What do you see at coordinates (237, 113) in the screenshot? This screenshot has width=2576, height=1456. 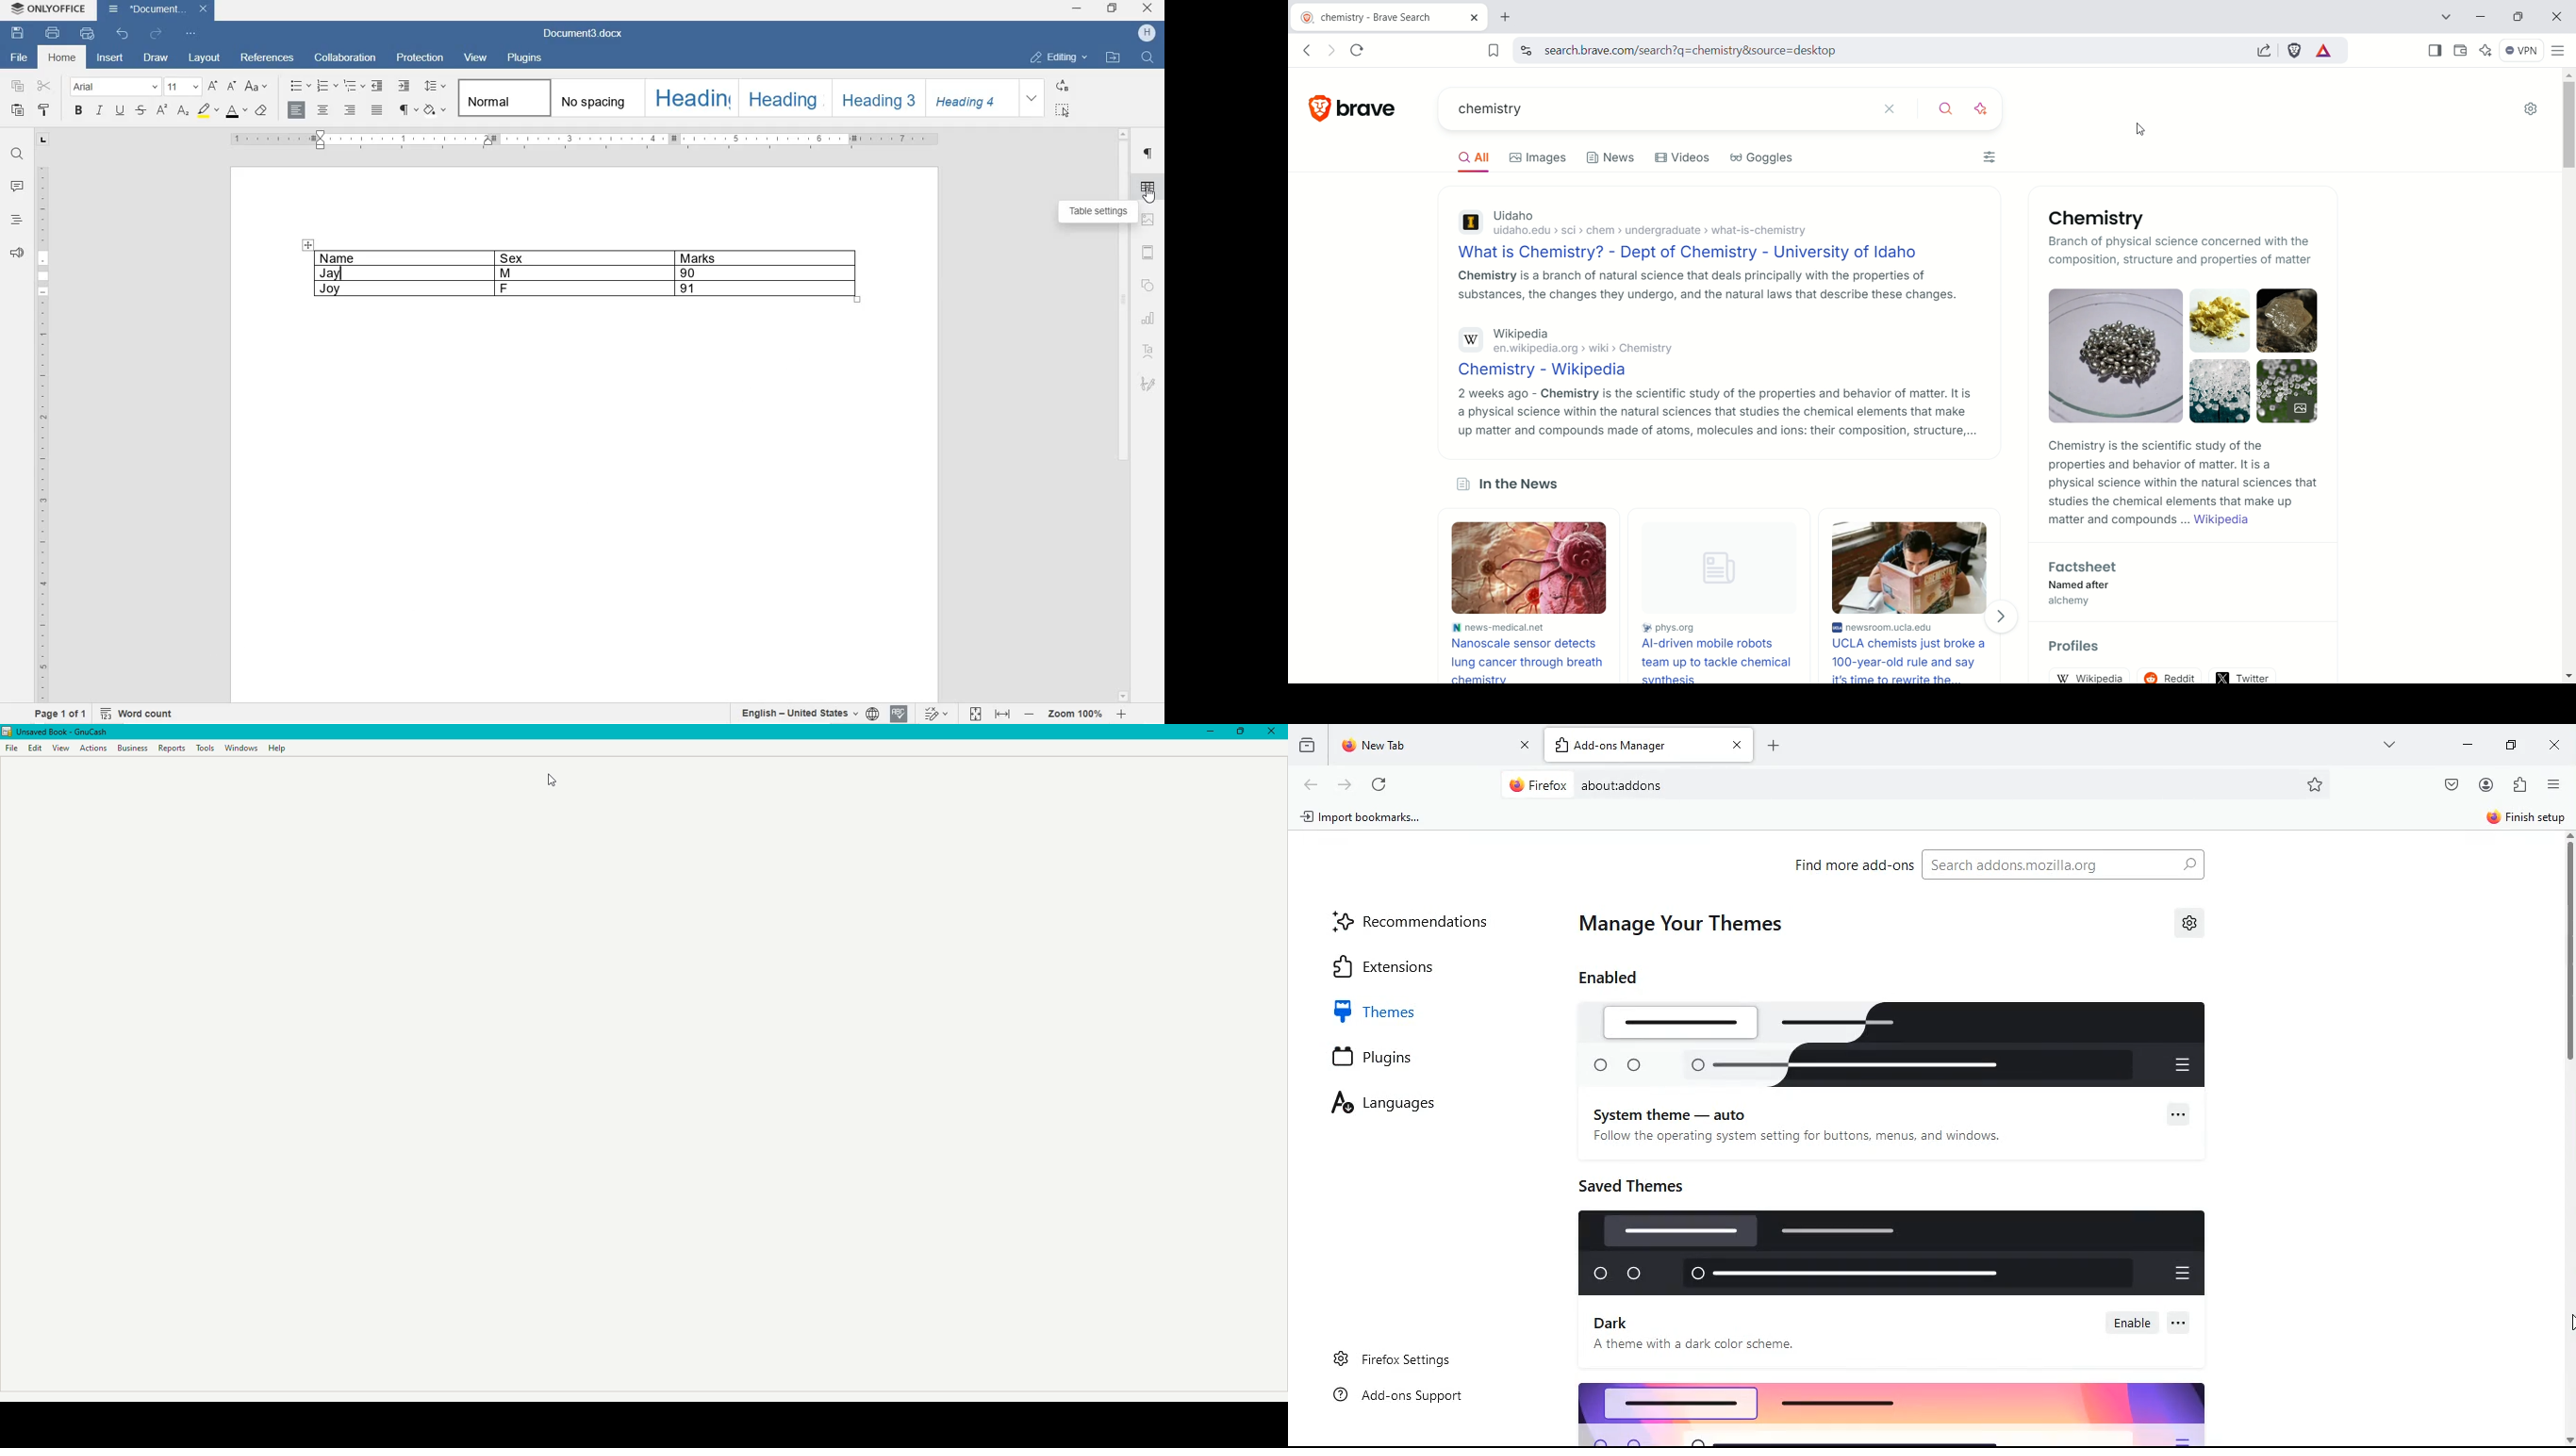 I see `FONT COLOR` at bounding box center [237, 113].